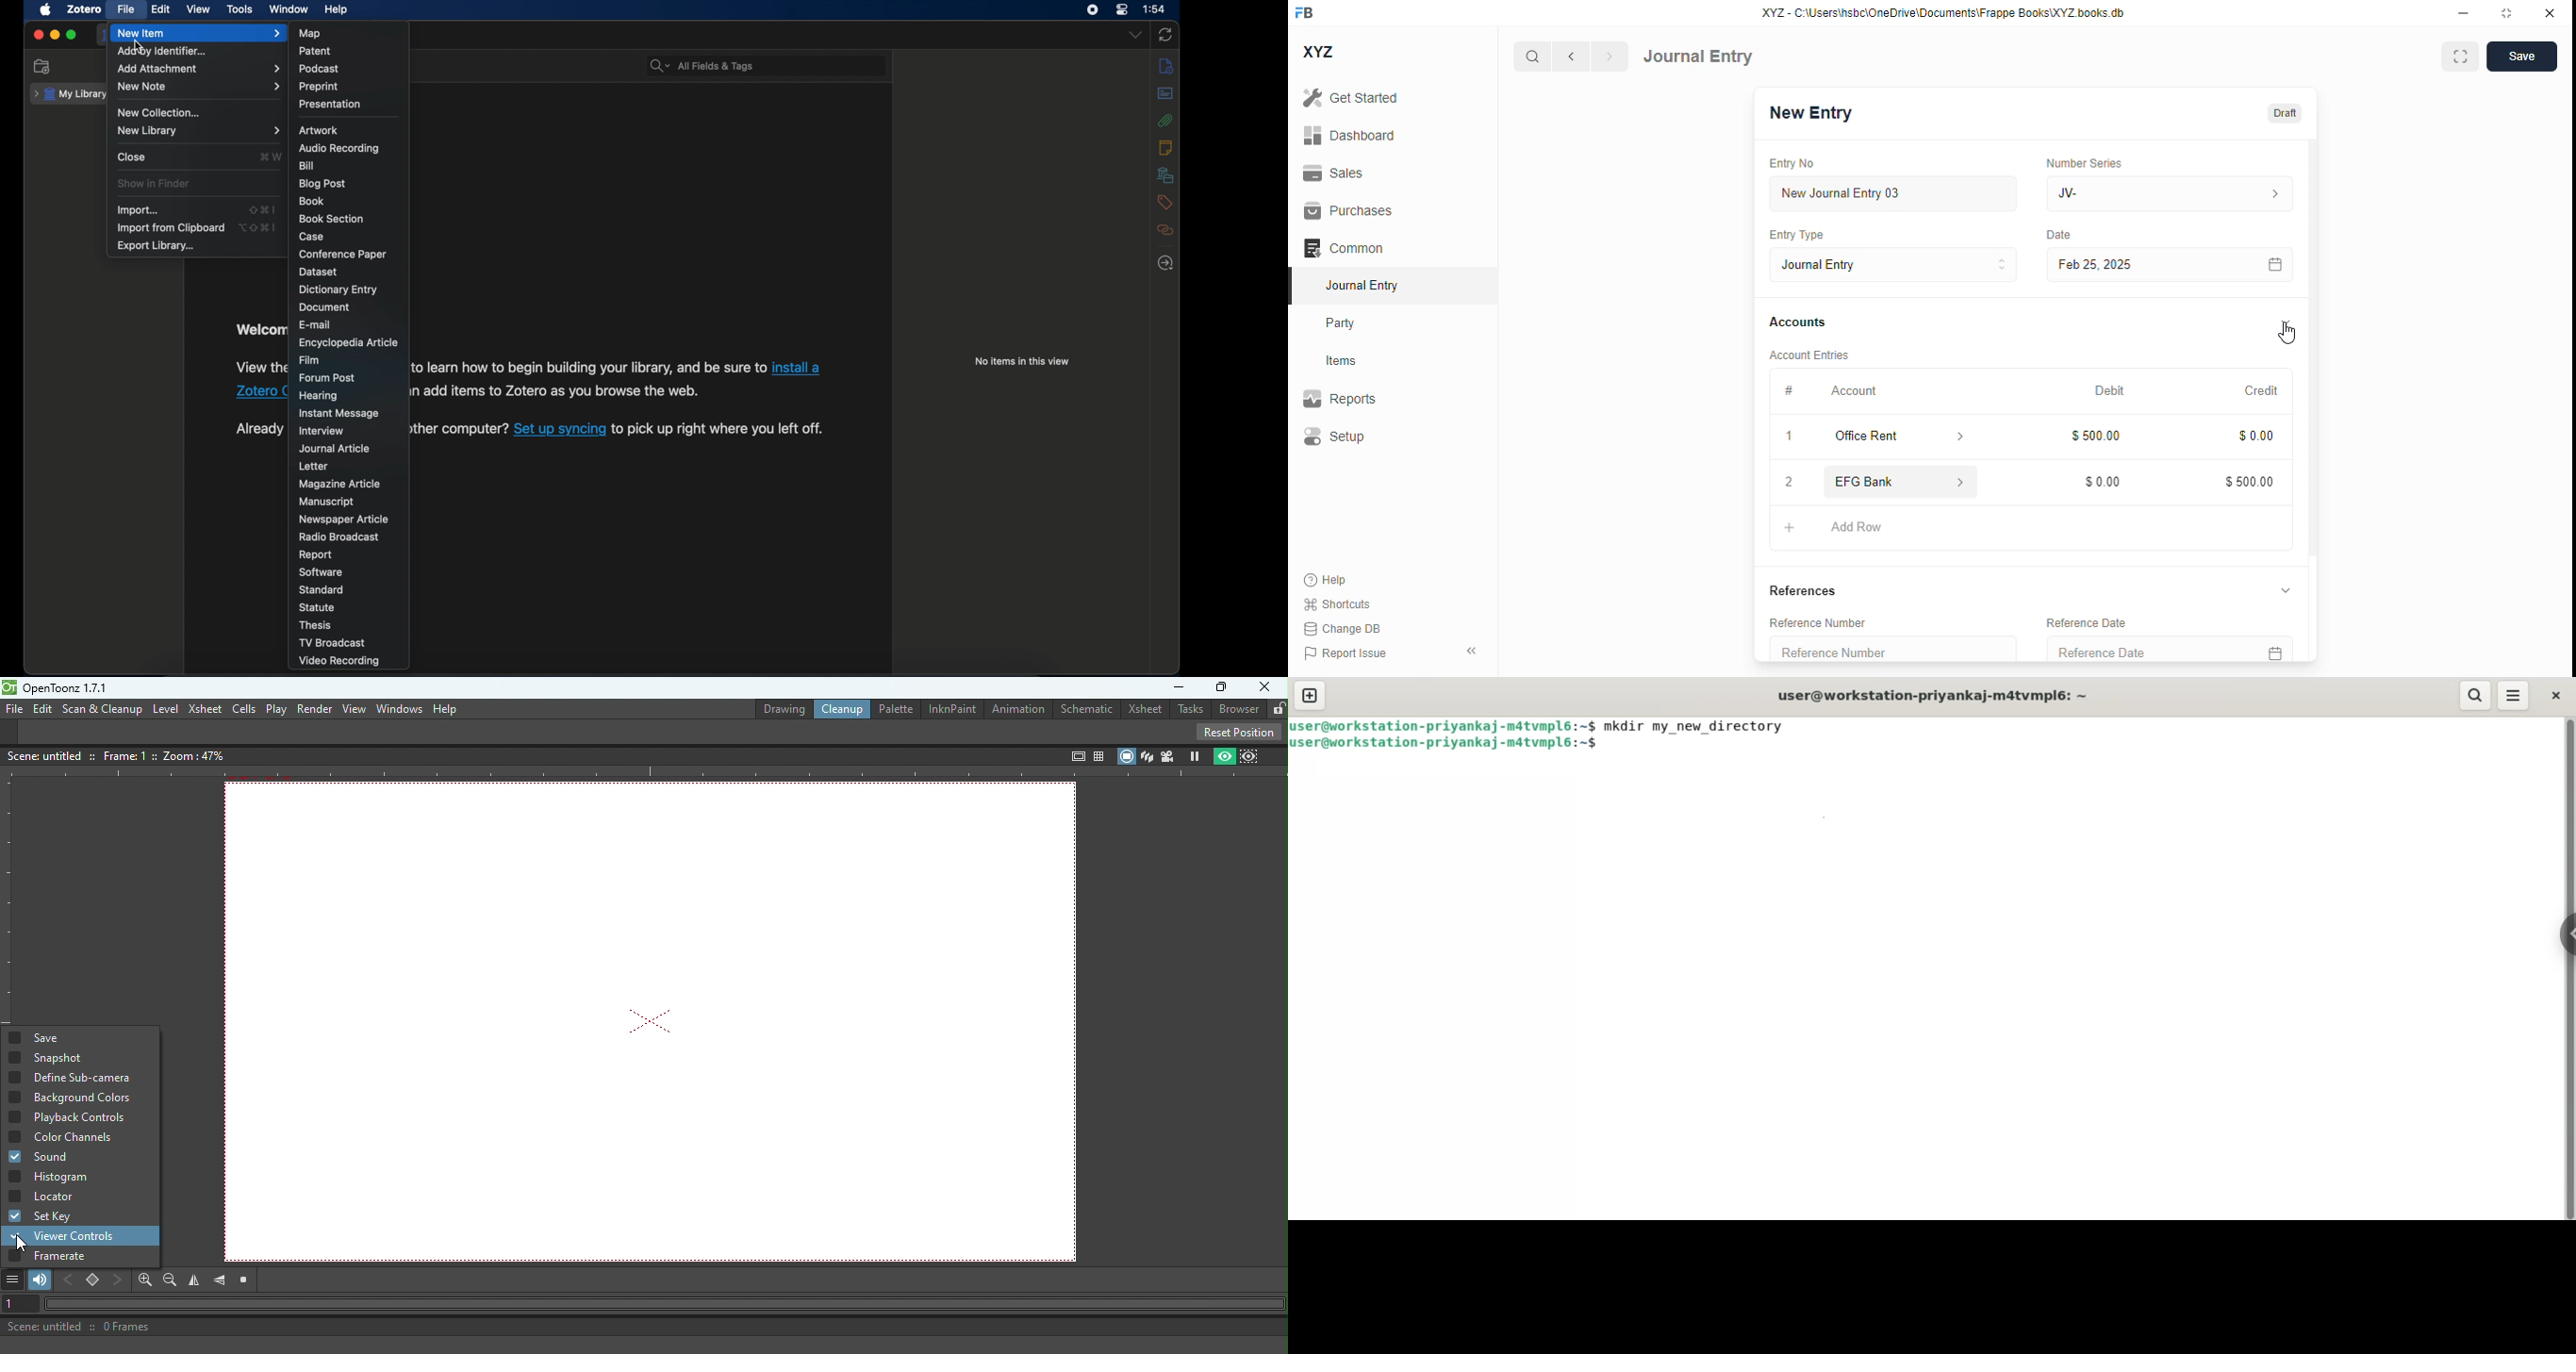 The height and width of the screenshot is (1372, 2576). Describe the element at coordinates (1156, 10) in the screenshot. I see `1:54` at that location.